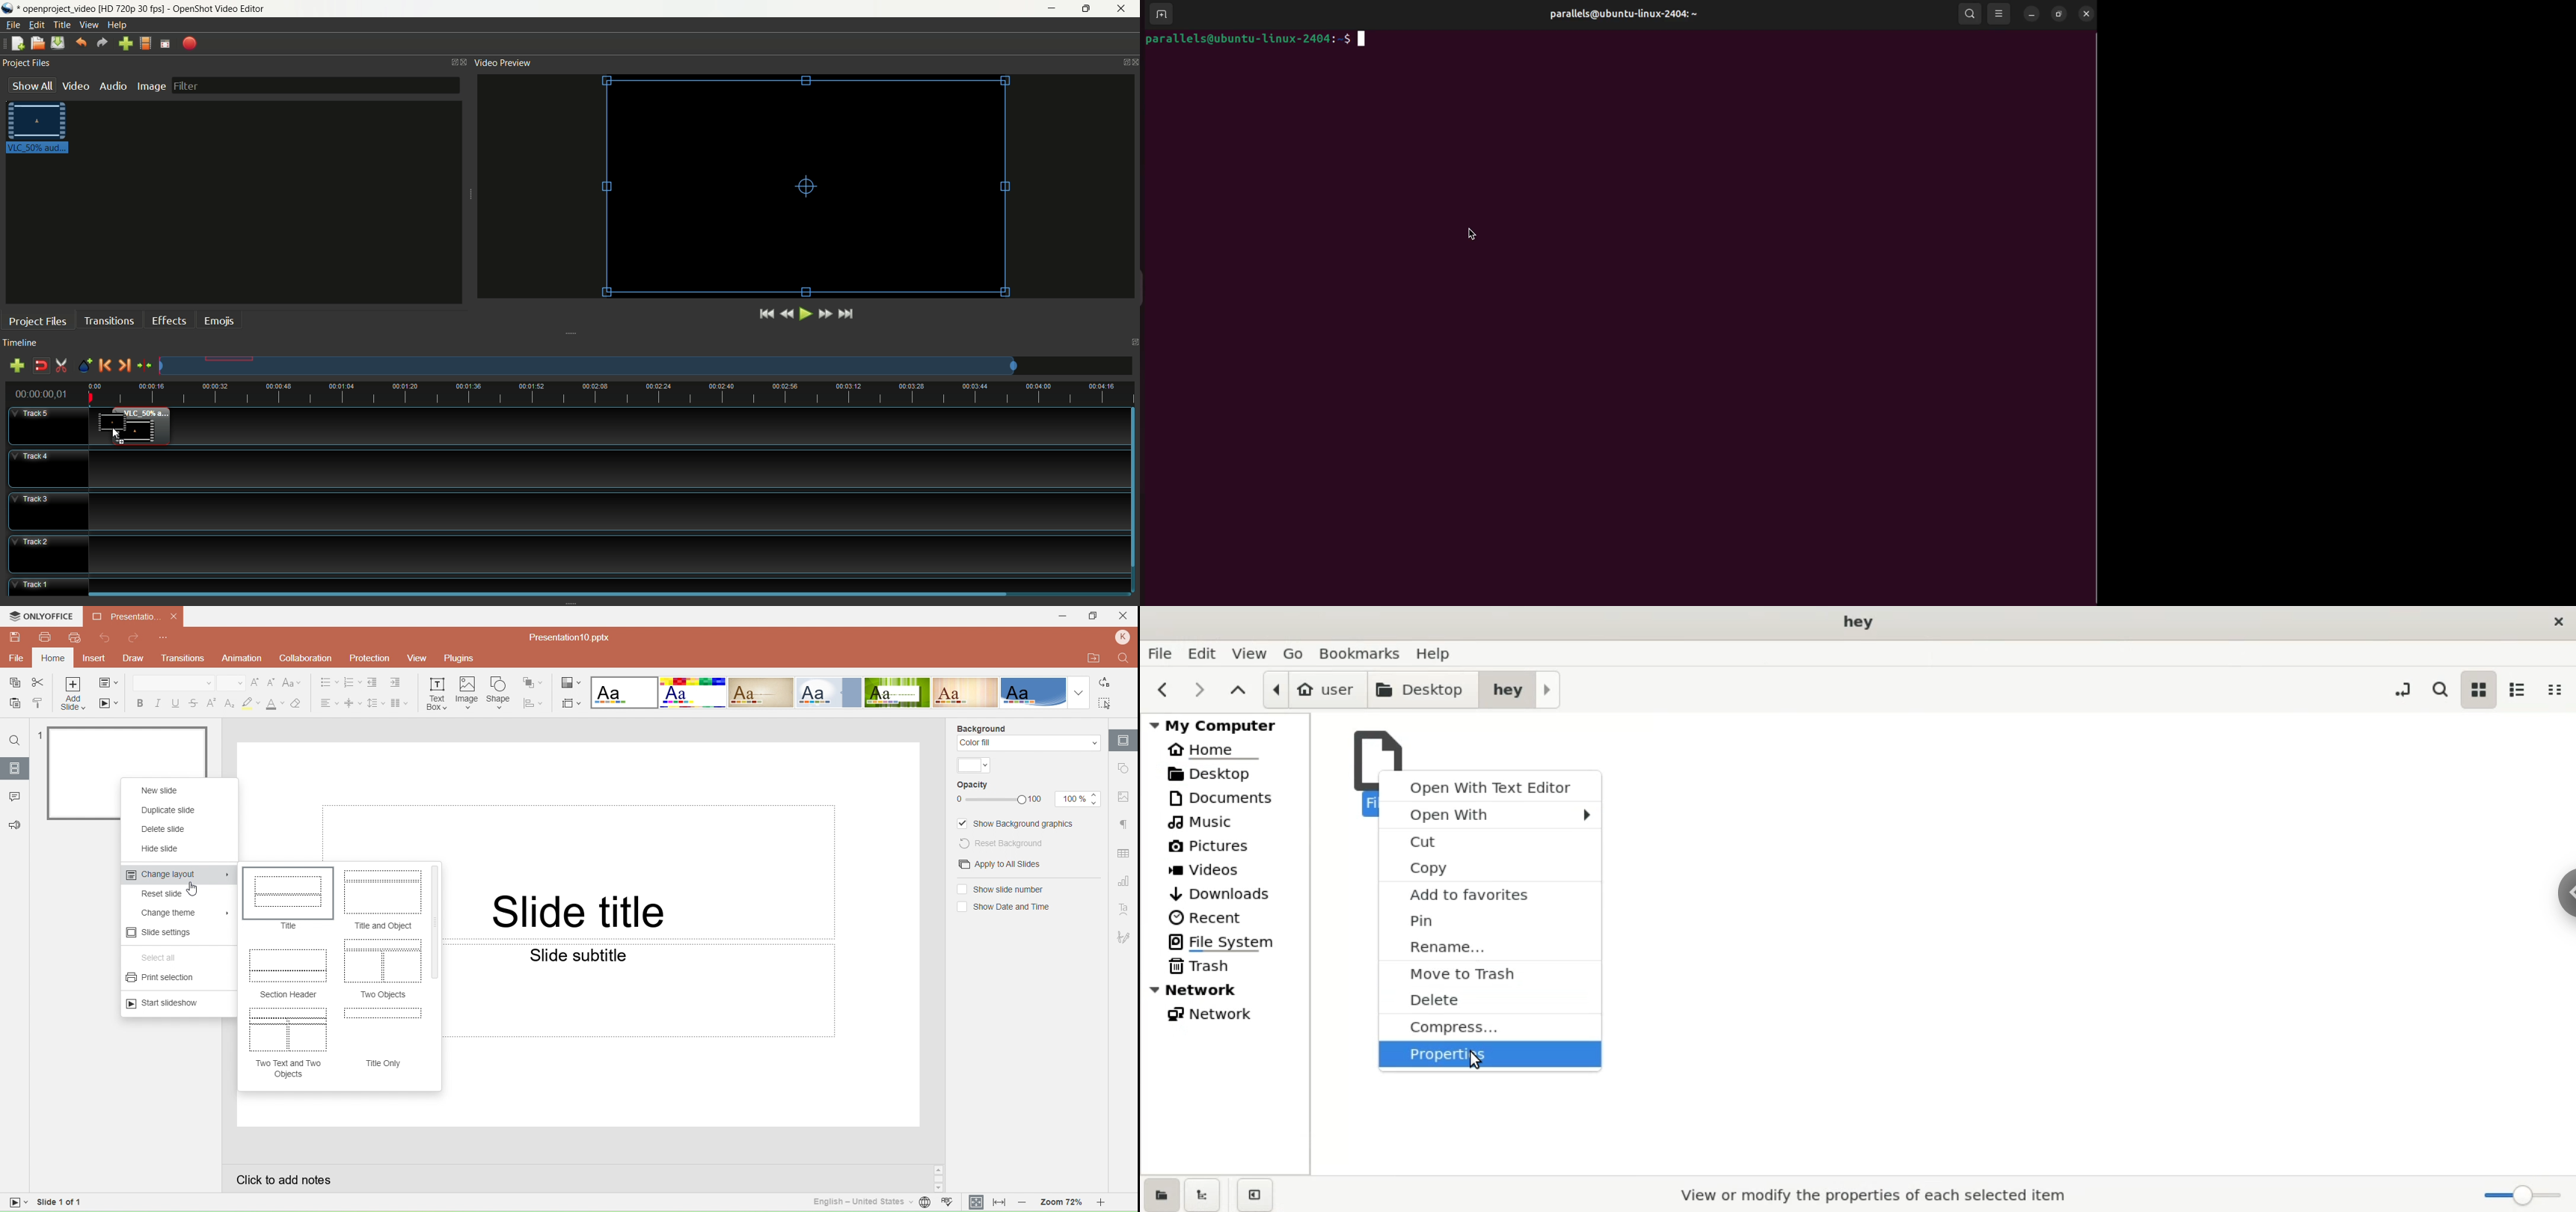 This screenshot has width=2576, height=1232. Describe the element at coordinates (116, 436) in the screenshot. I see `cursor` at that location.